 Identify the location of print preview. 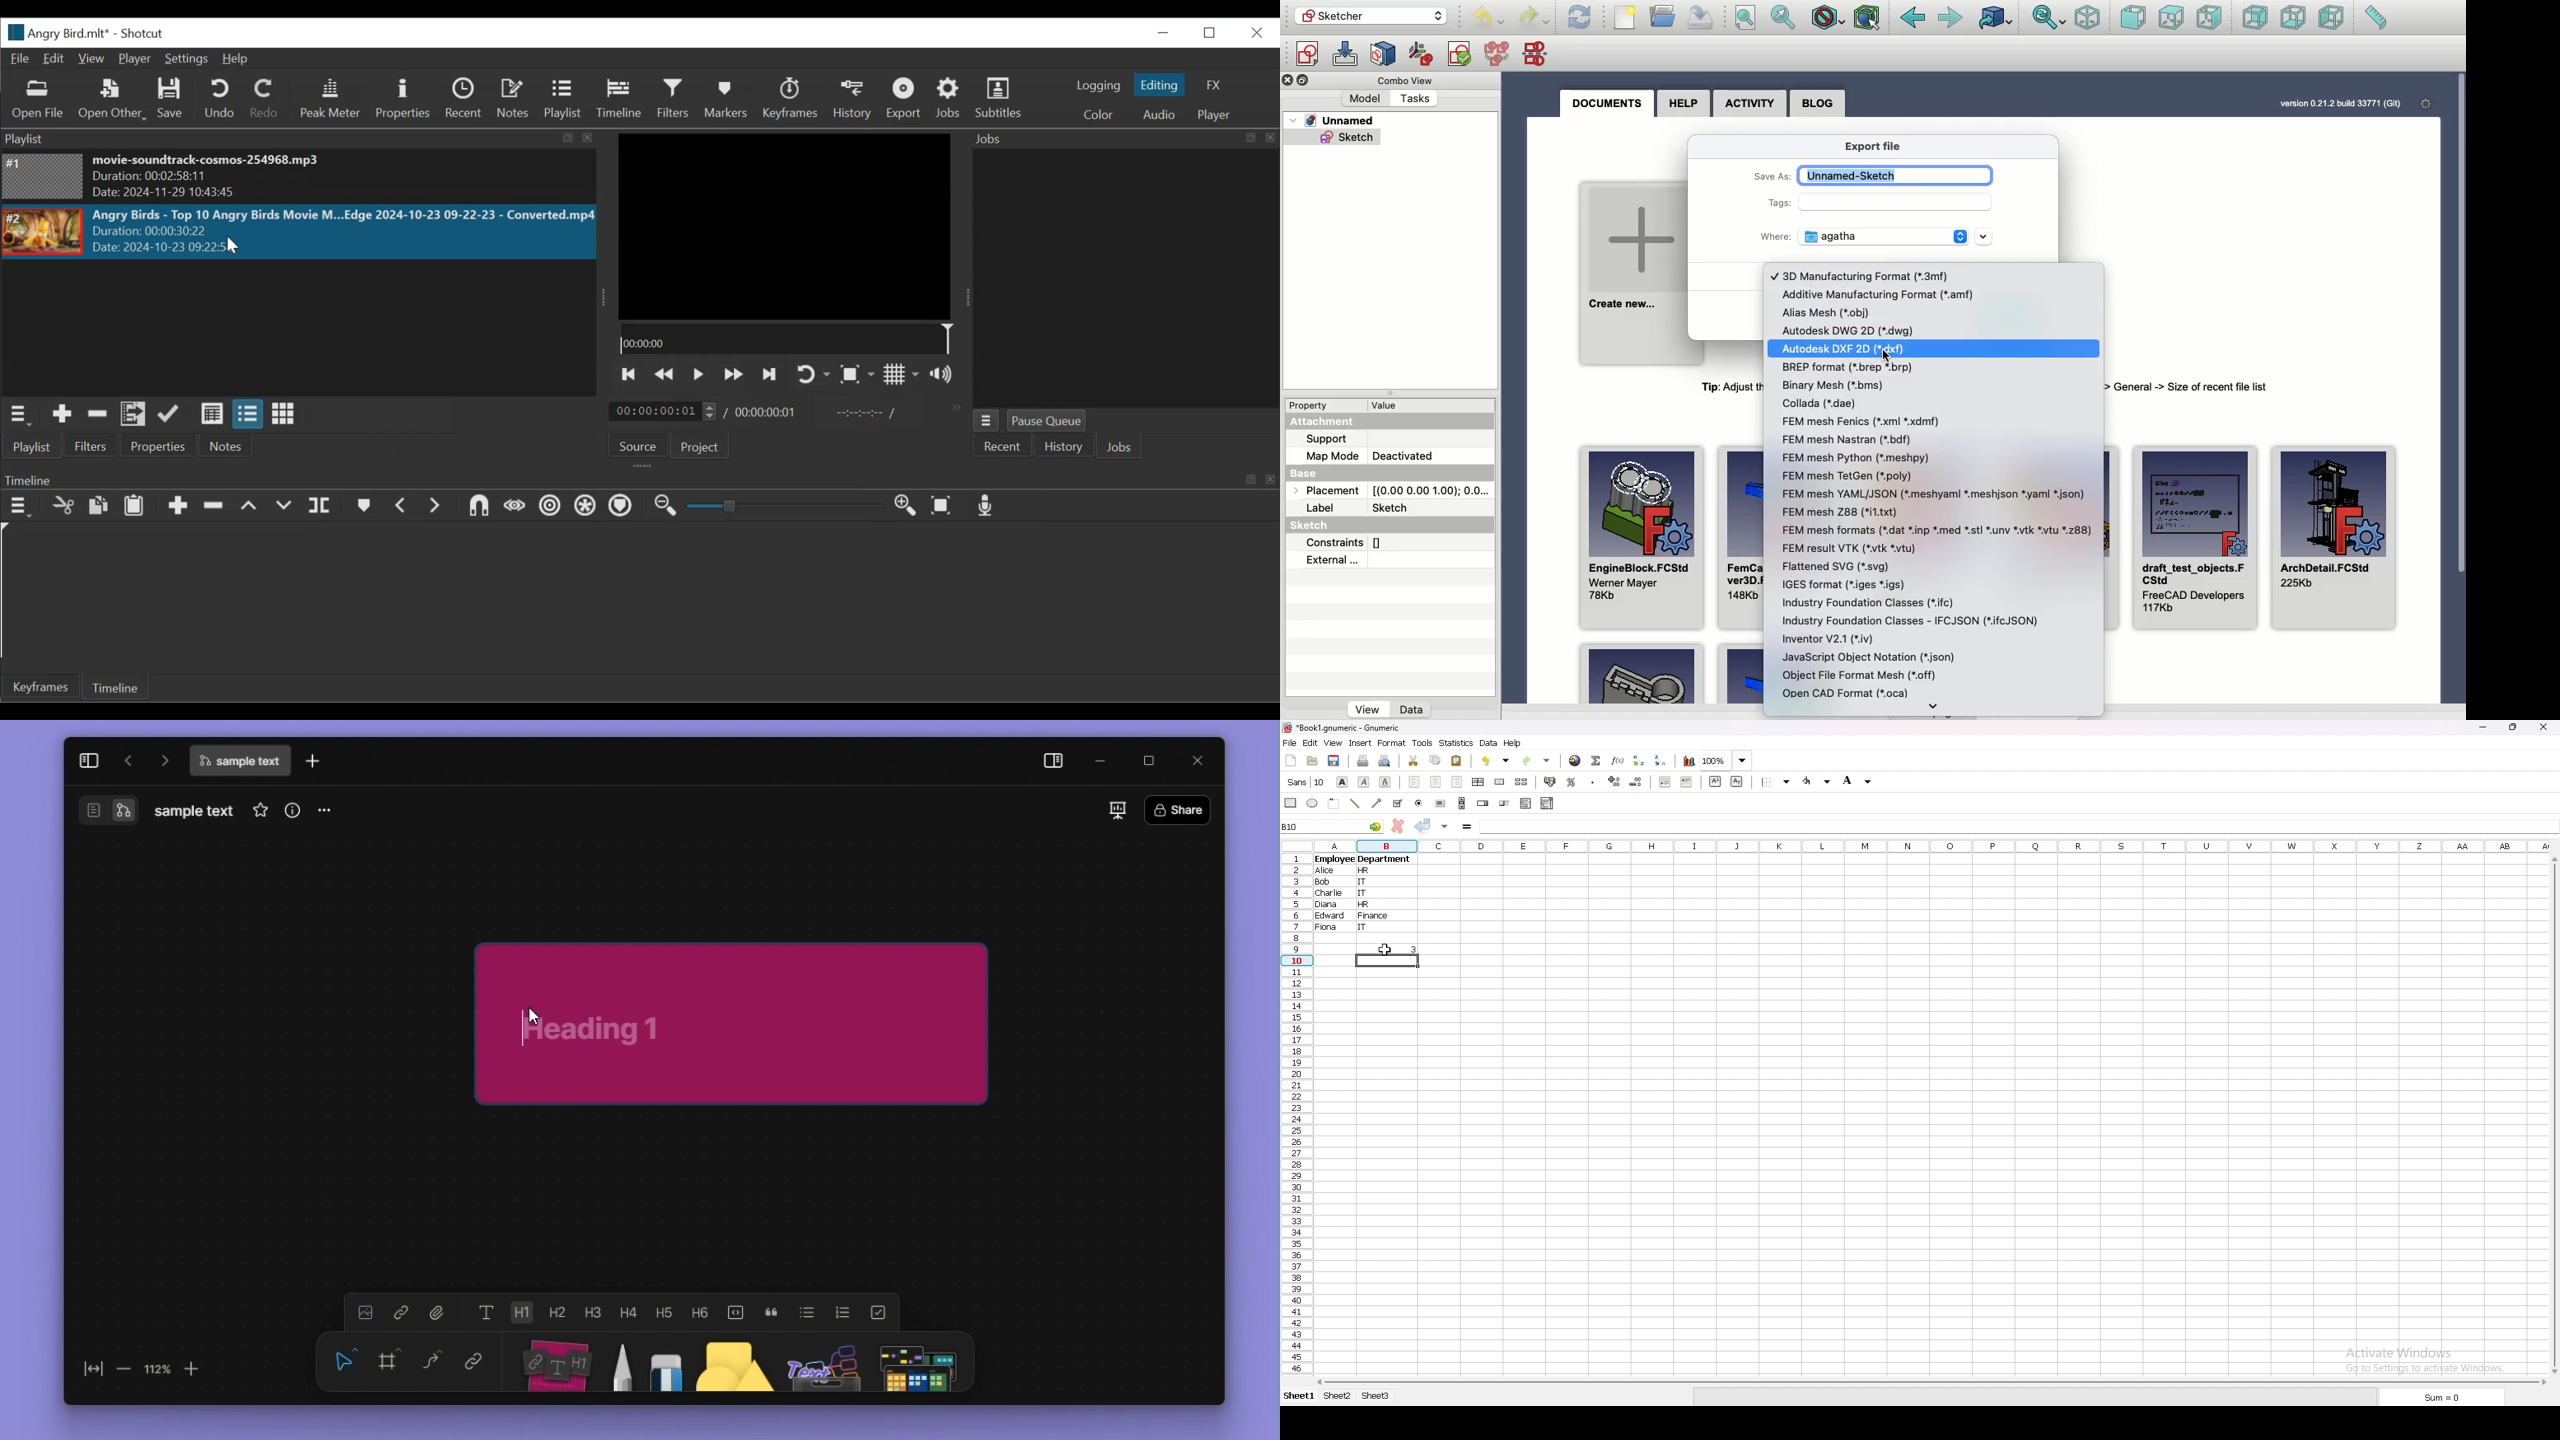
(1385, 761).